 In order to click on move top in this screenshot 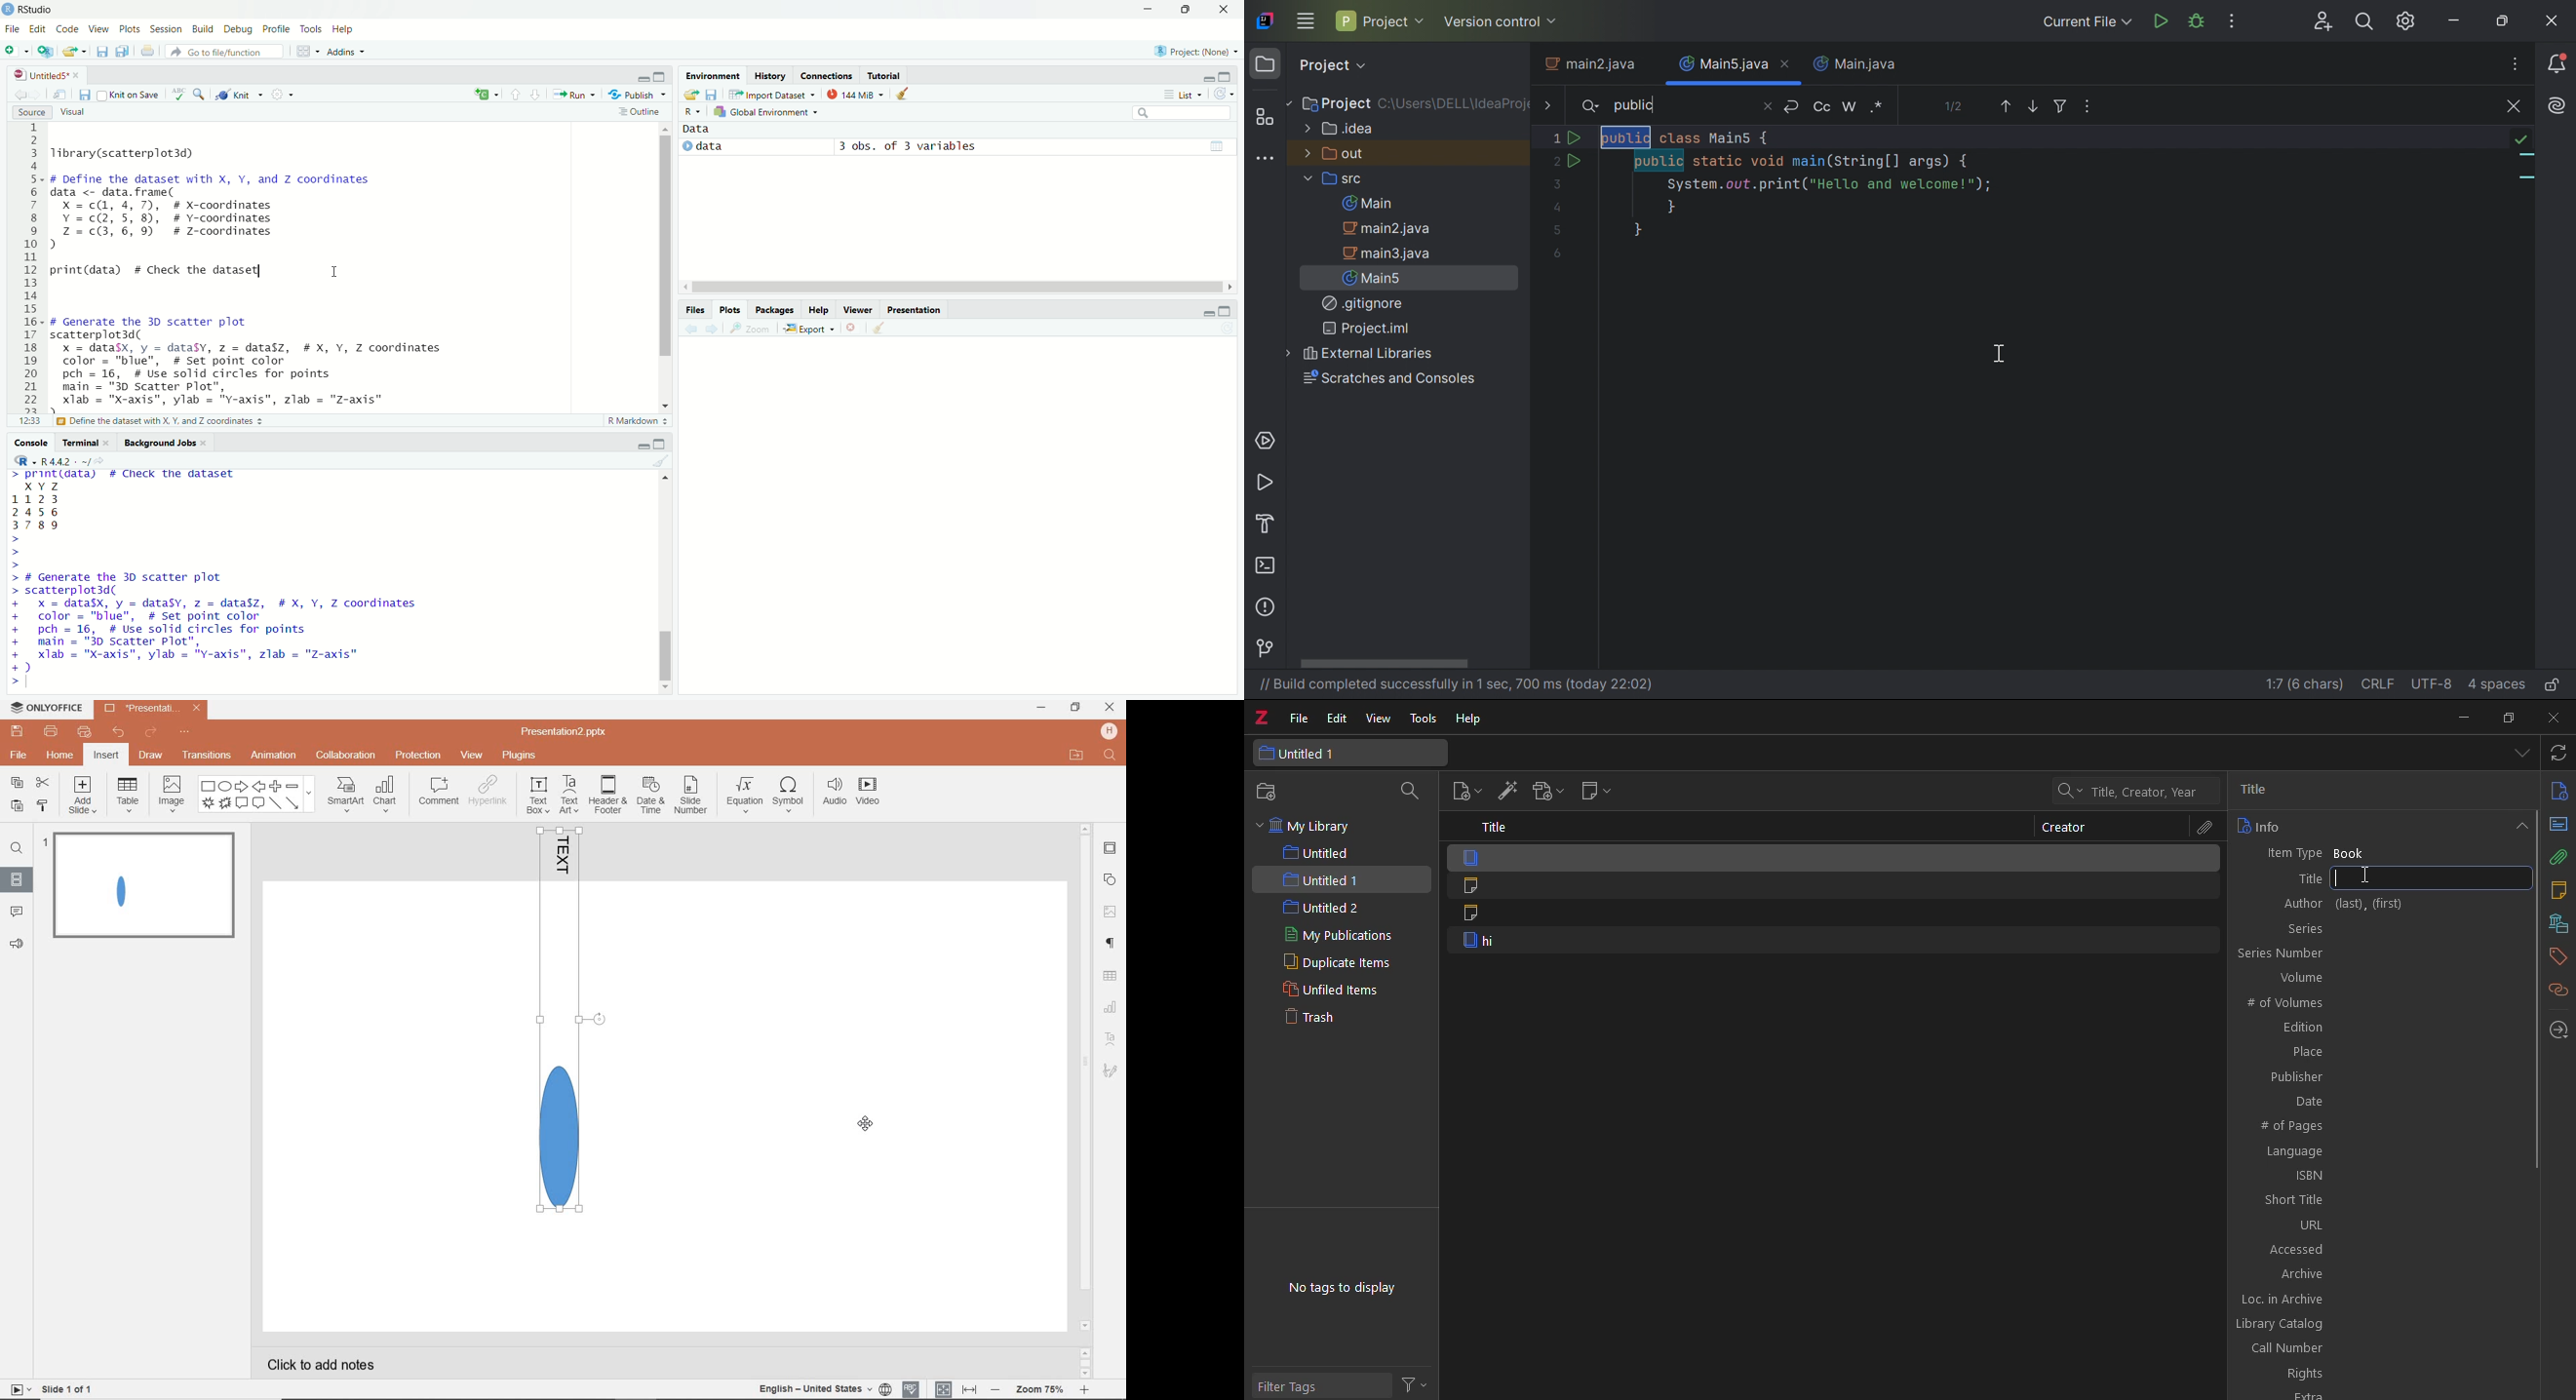, I will do `click(665, 128)`.